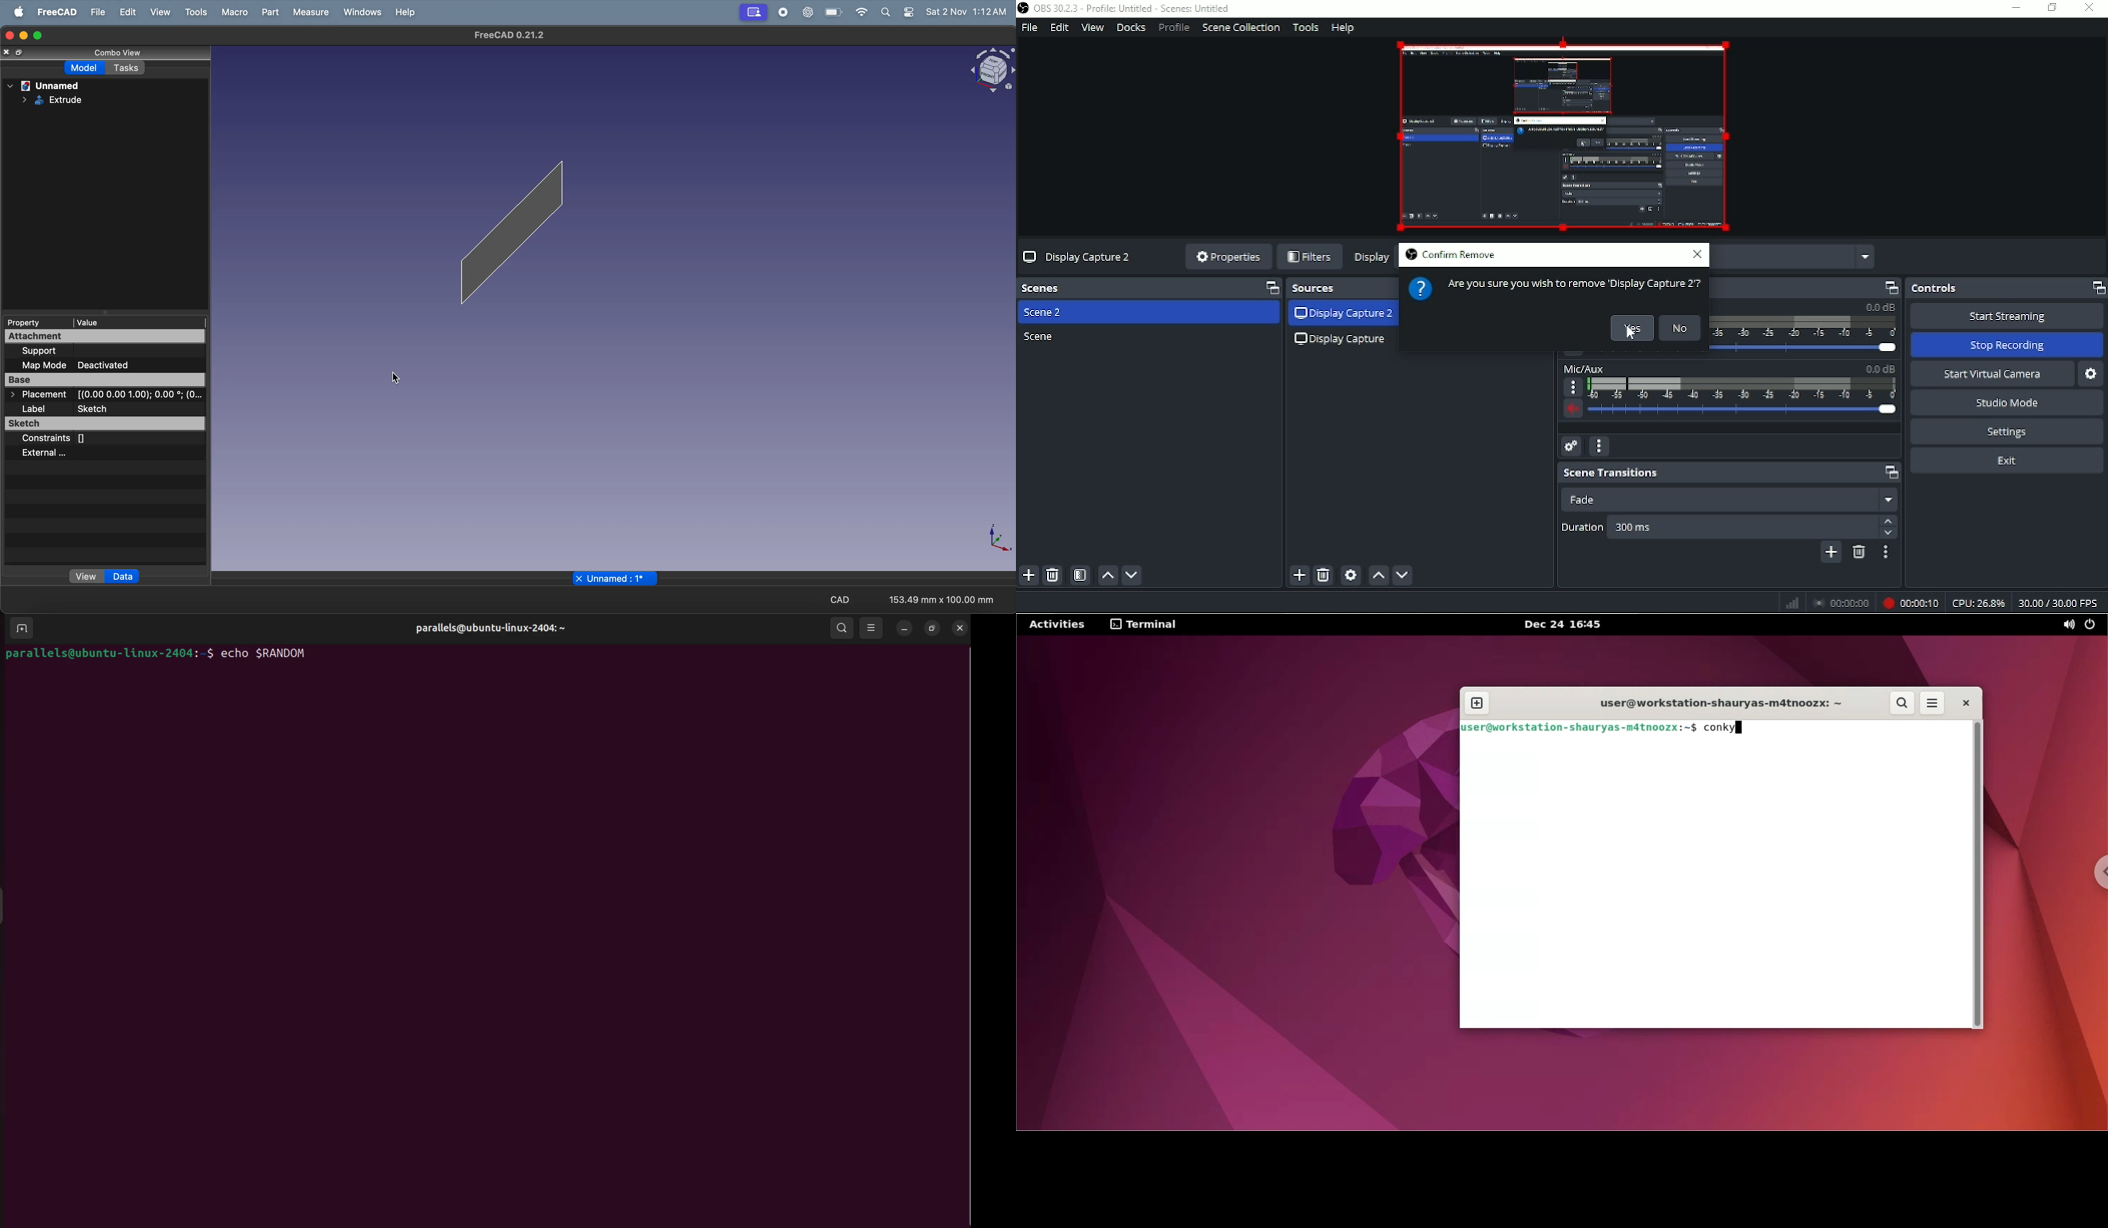 The height and width of the screenshot is (1232, 2128). What do you see at coordinates (1888, 553) in the screenshot?
I see `Transition properties` at bounding box center [1888, 553].